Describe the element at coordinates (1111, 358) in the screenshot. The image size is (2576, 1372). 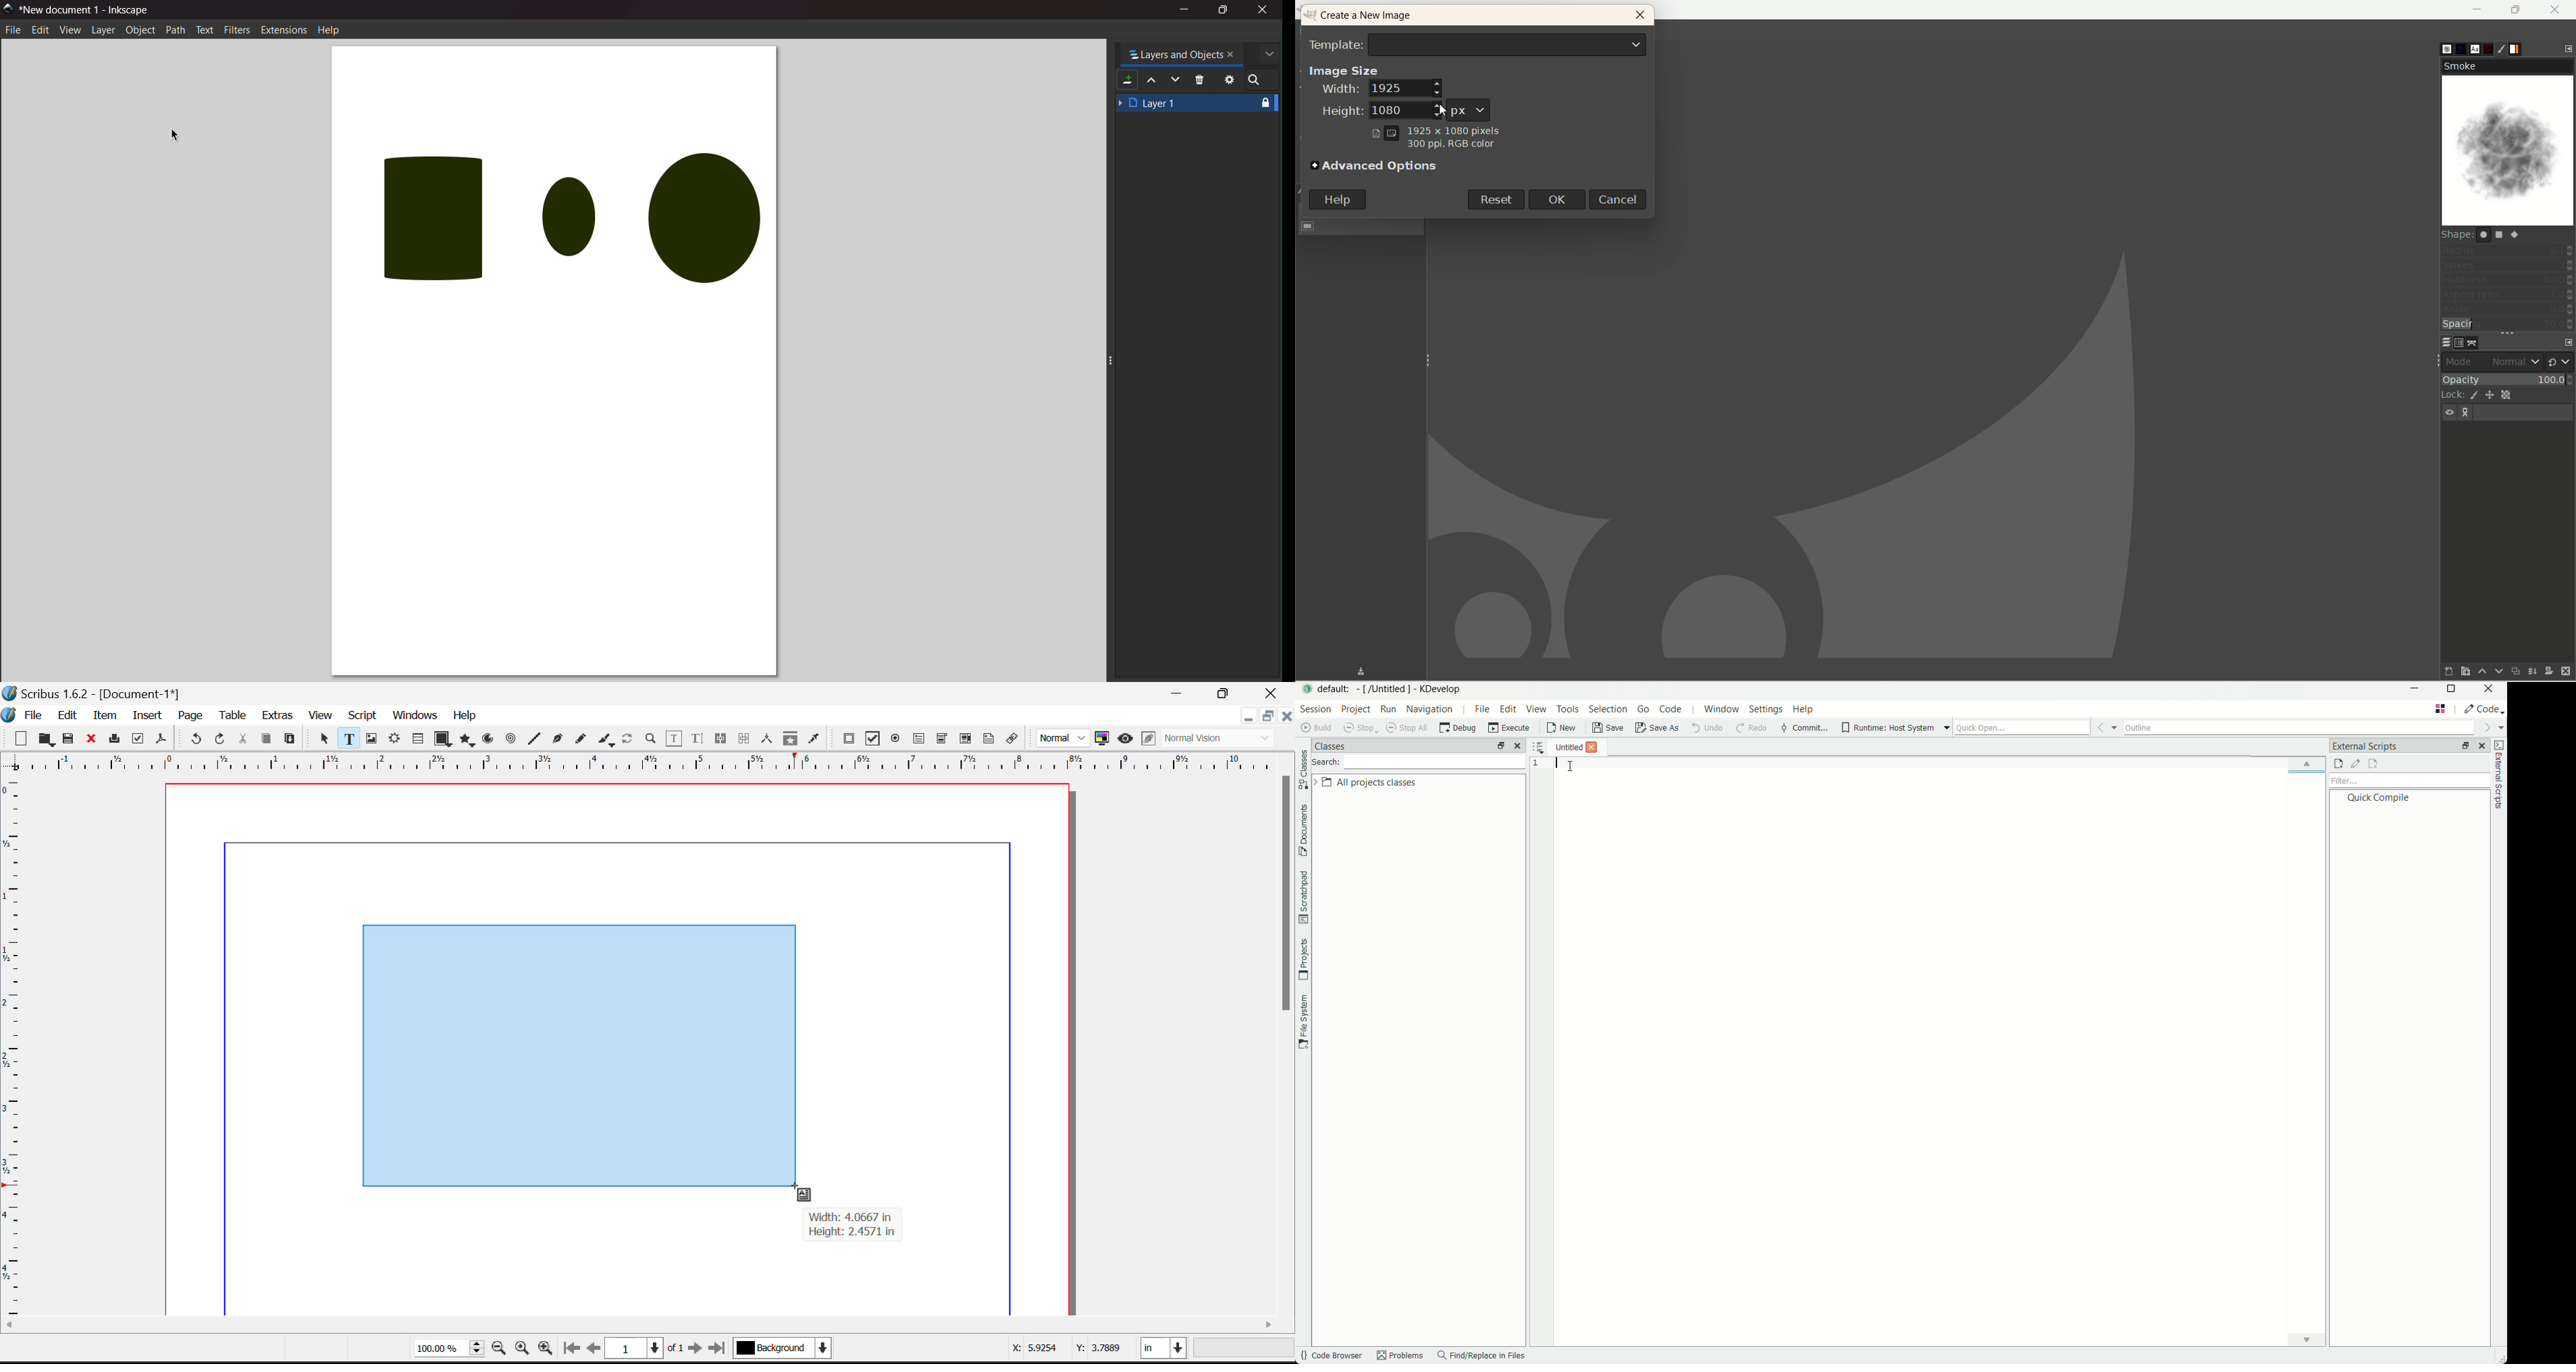
I see `expand` at that location.